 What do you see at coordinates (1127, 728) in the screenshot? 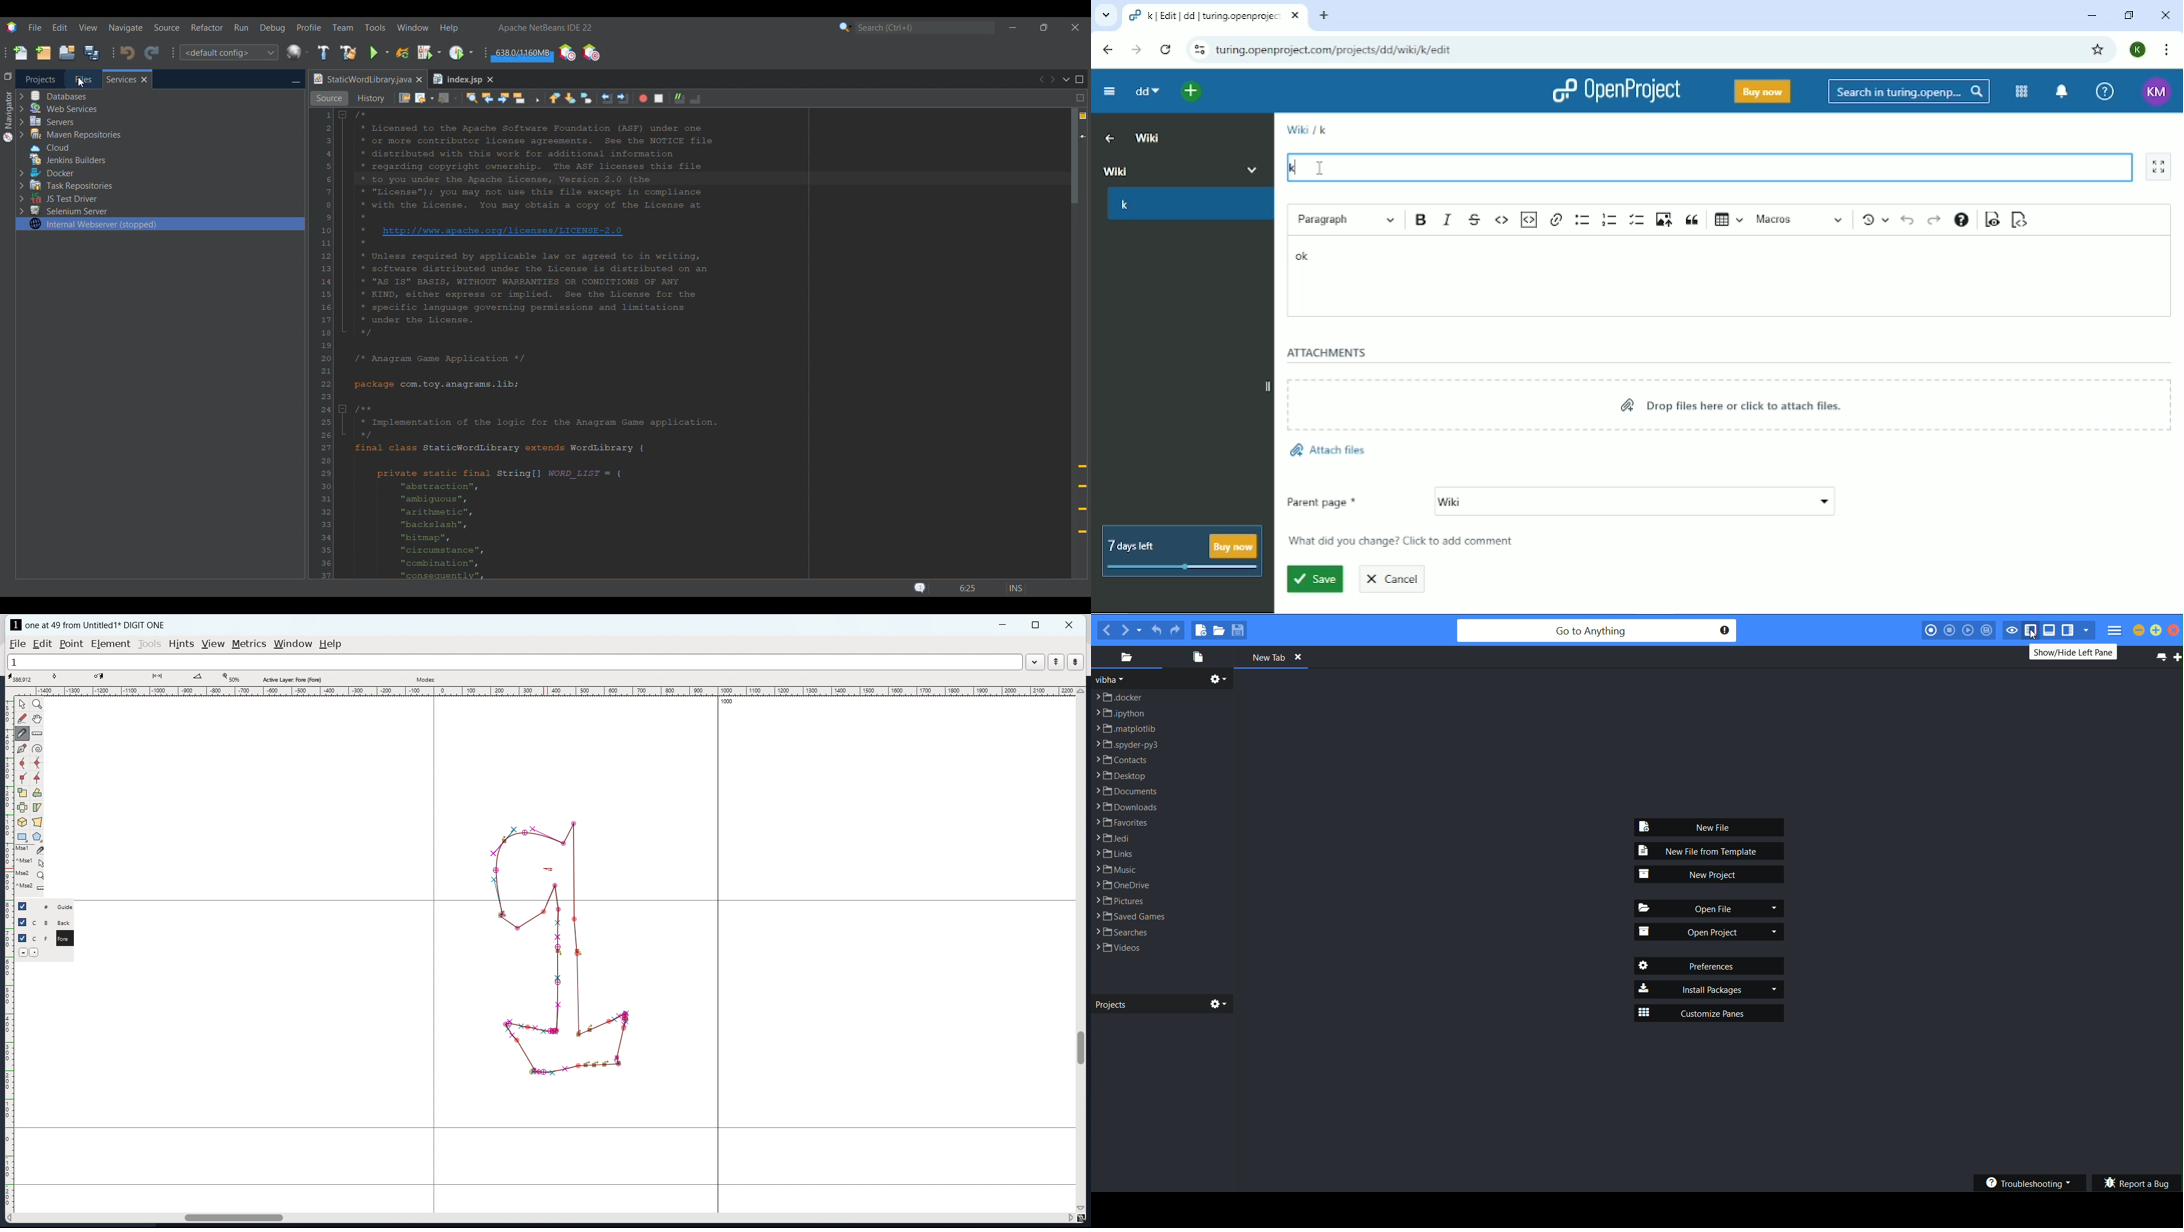
I see `.matplotlib` at bounding box center [1127, 728].